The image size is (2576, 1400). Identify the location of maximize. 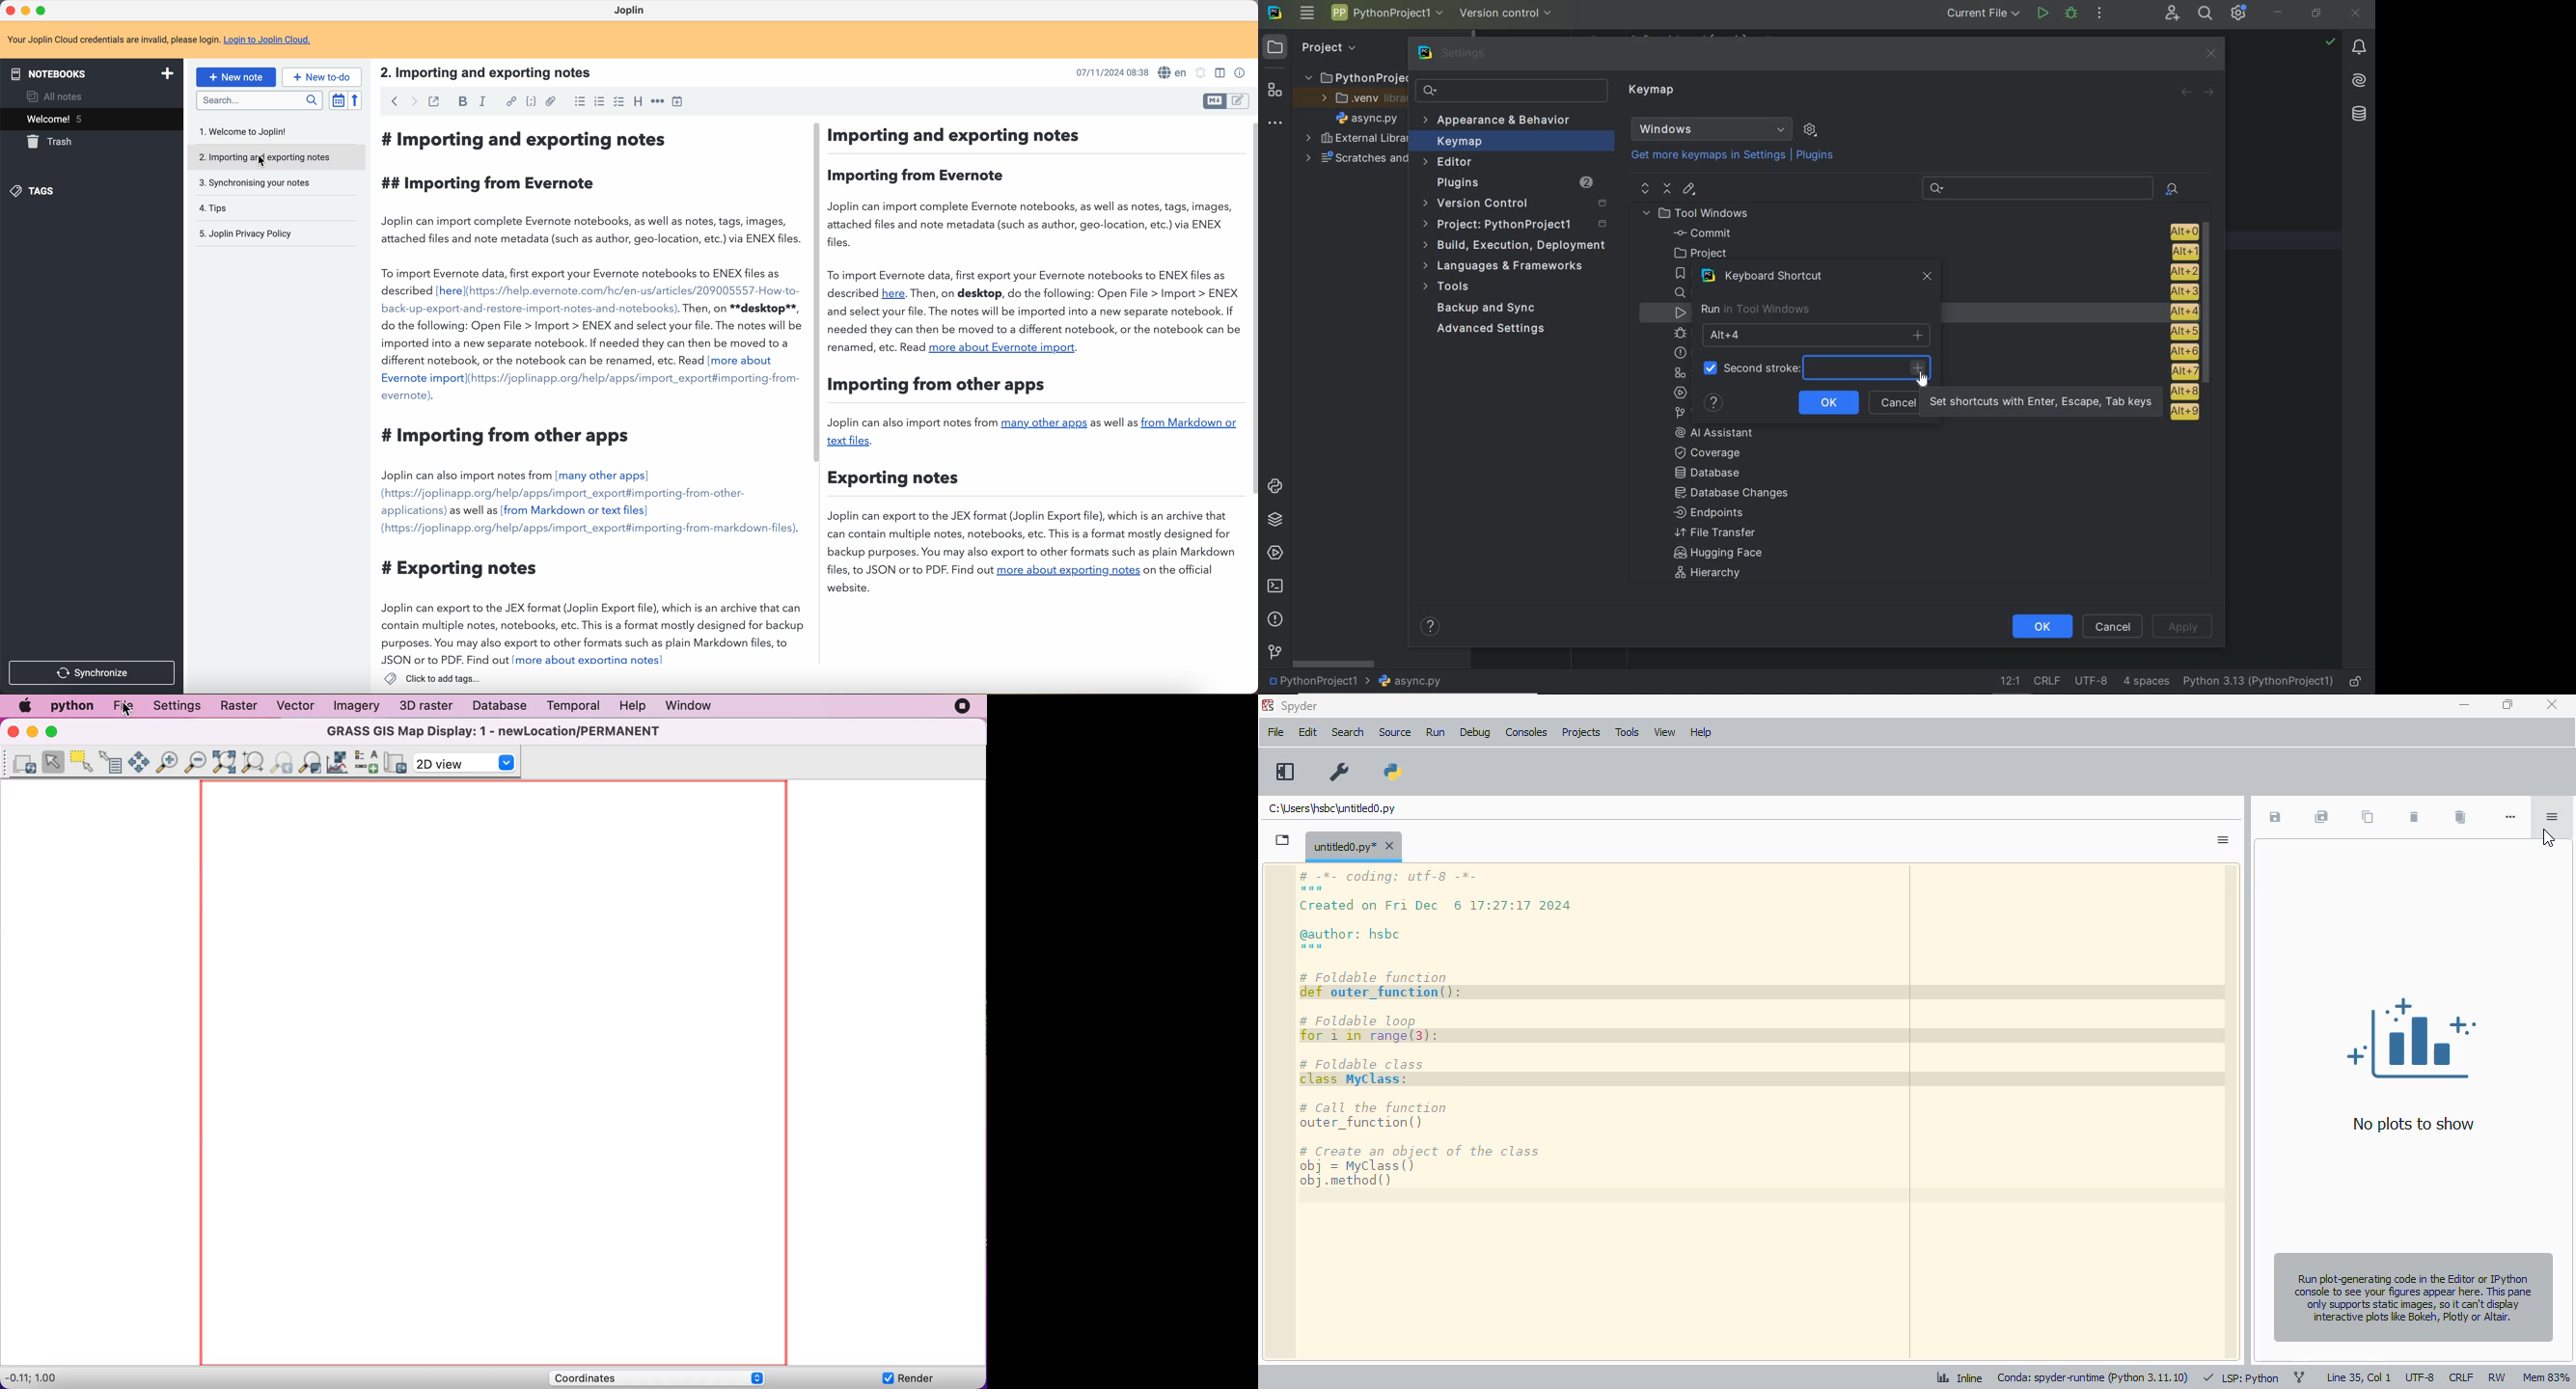
(2507, 704).